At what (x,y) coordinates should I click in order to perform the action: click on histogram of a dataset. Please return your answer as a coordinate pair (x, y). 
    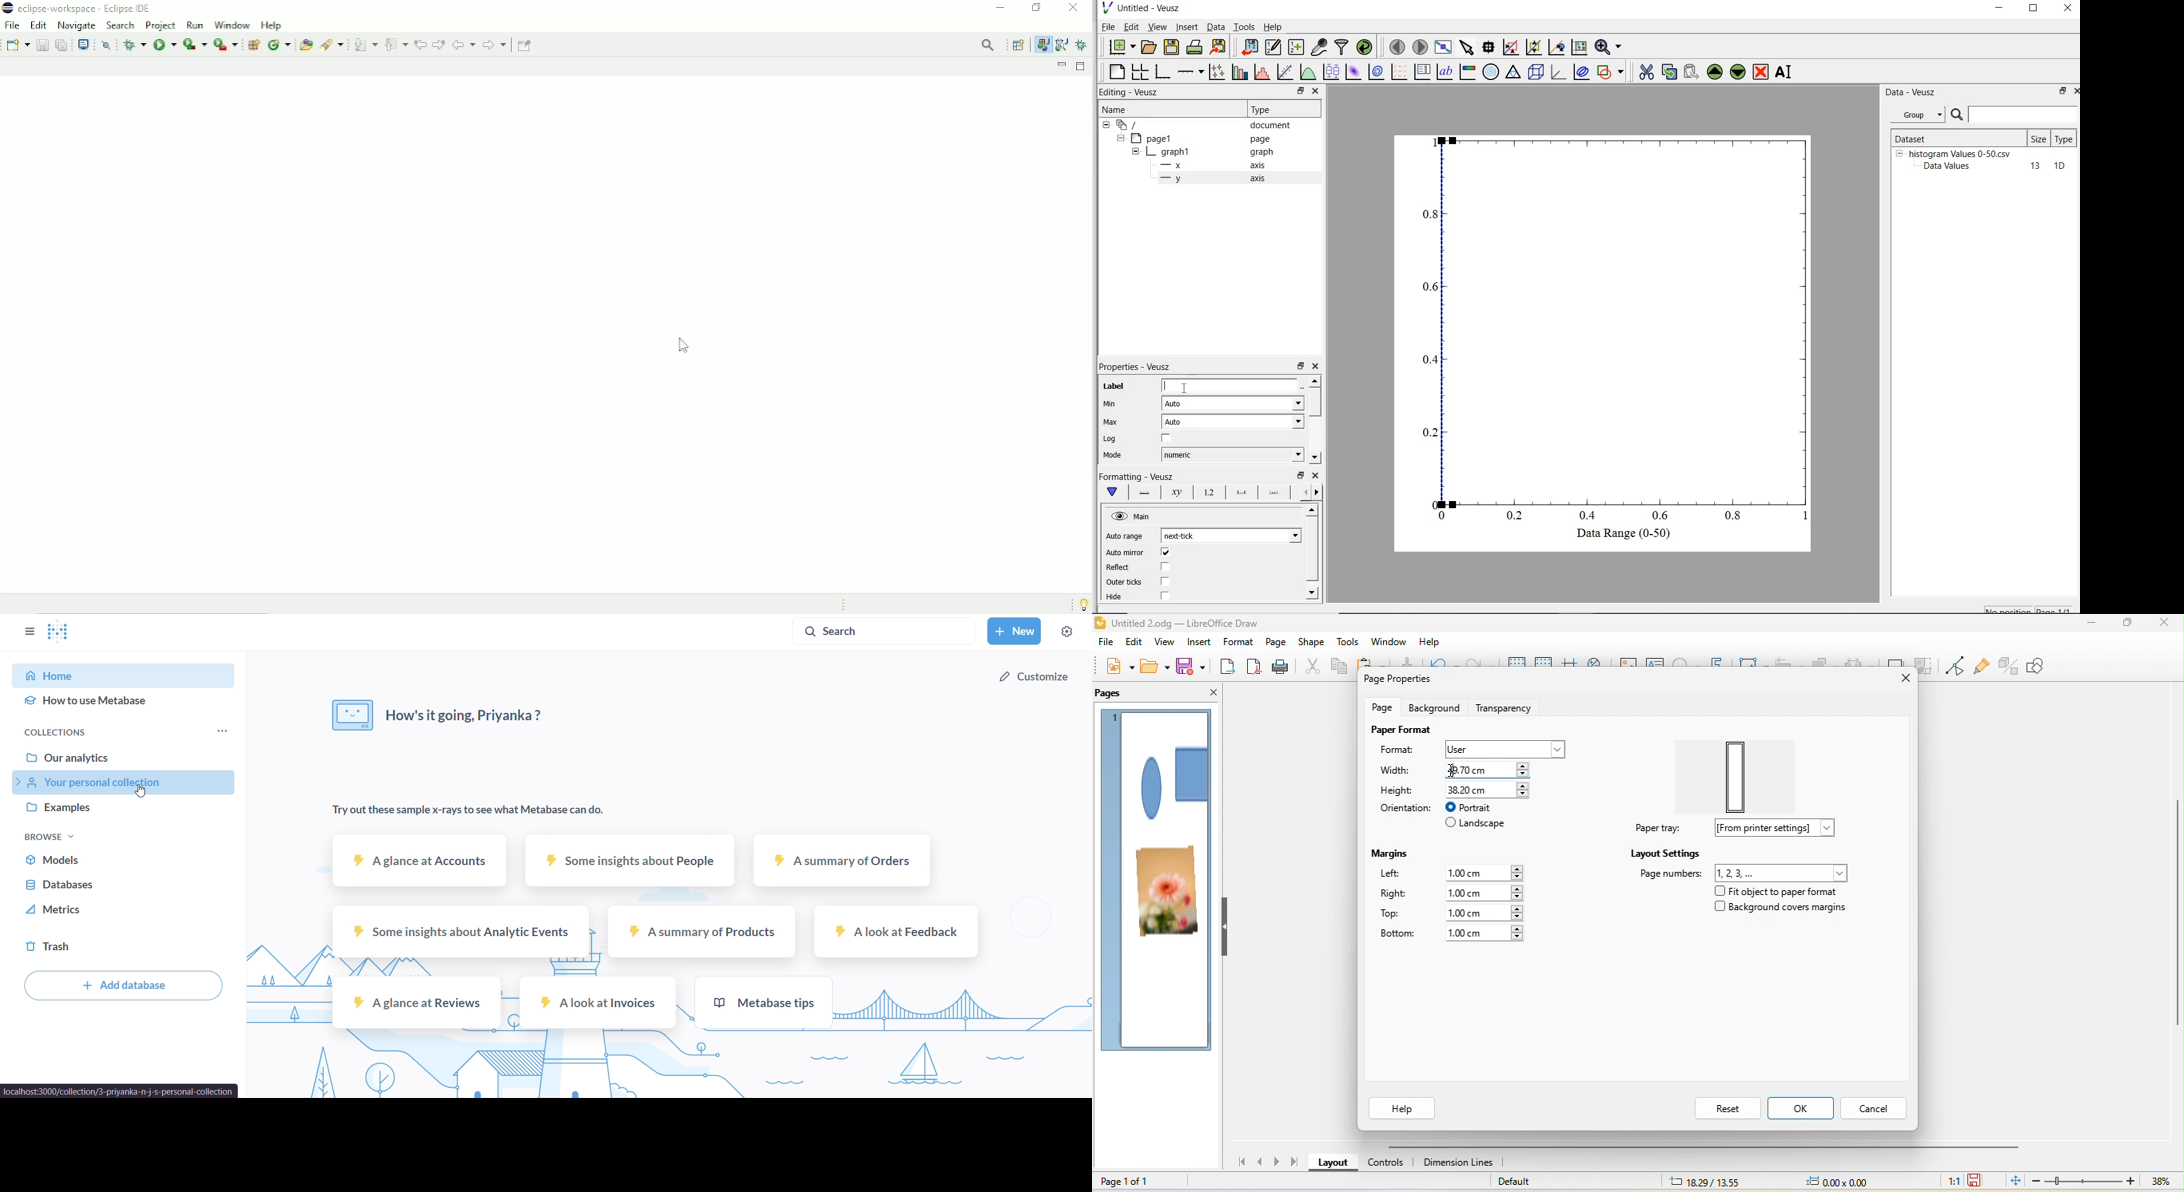
    Looking at the image, I should click on (1261, 72).